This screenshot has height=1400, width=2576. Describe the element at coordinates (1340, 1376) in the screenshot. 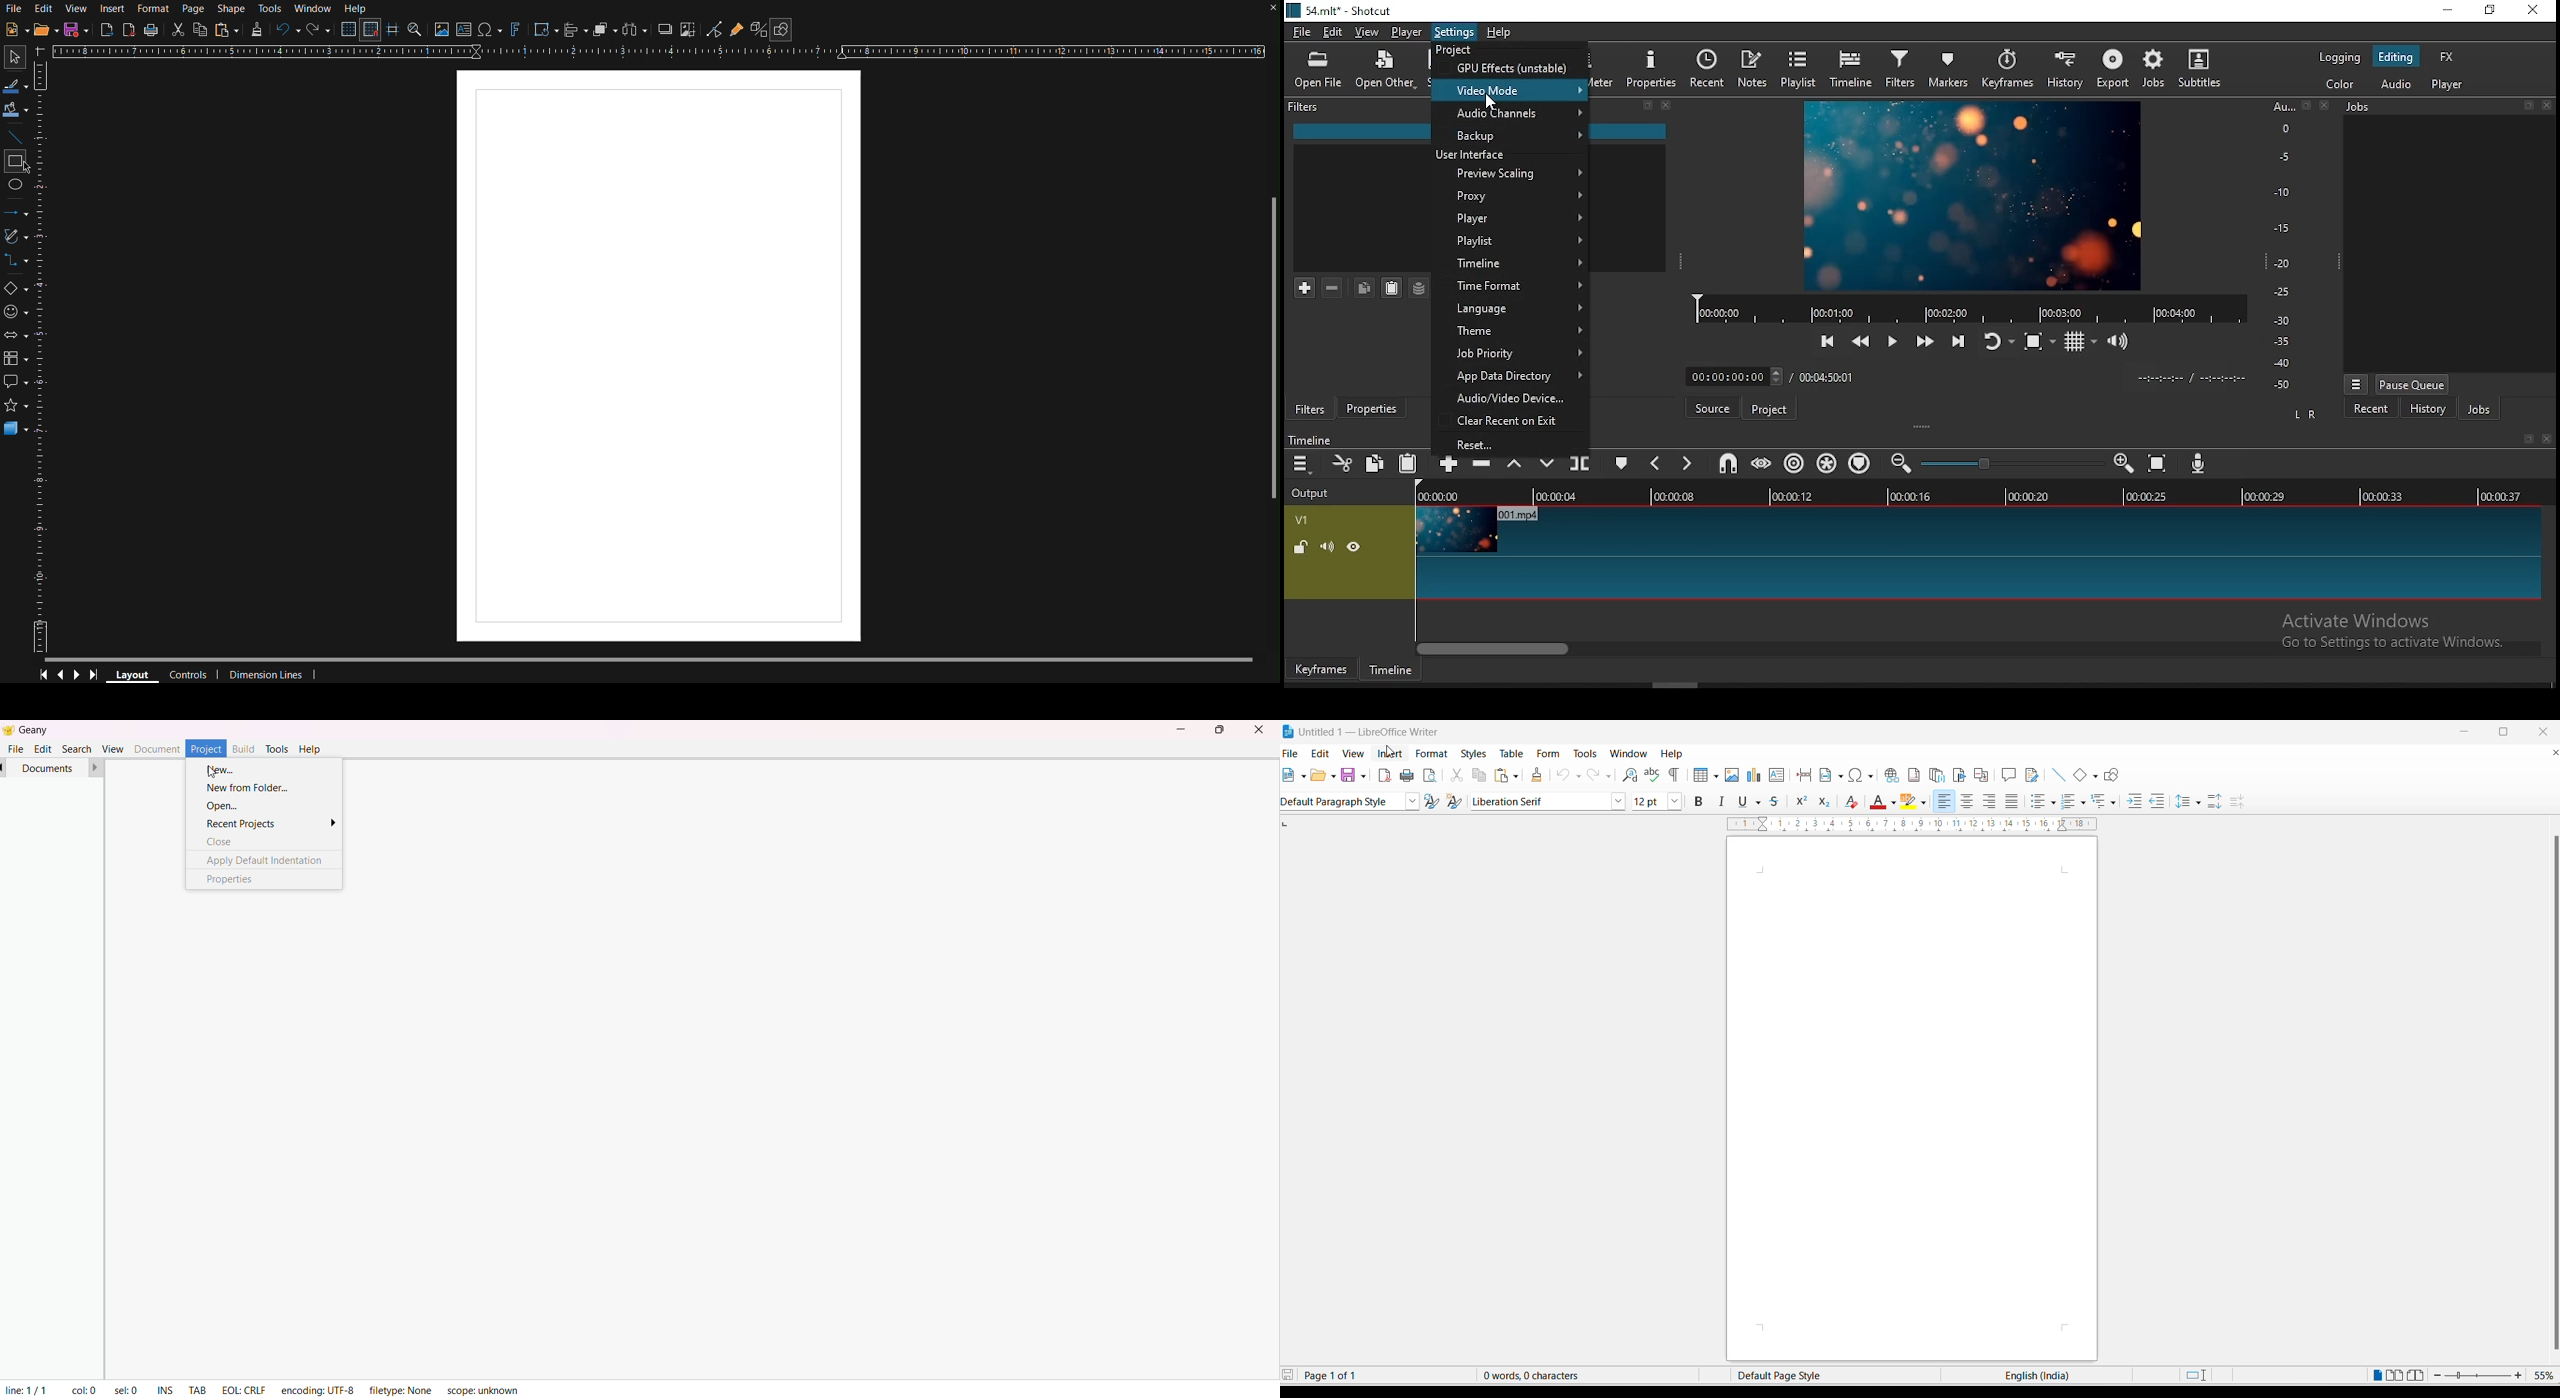

I see `Page 1 of 1` at that location.